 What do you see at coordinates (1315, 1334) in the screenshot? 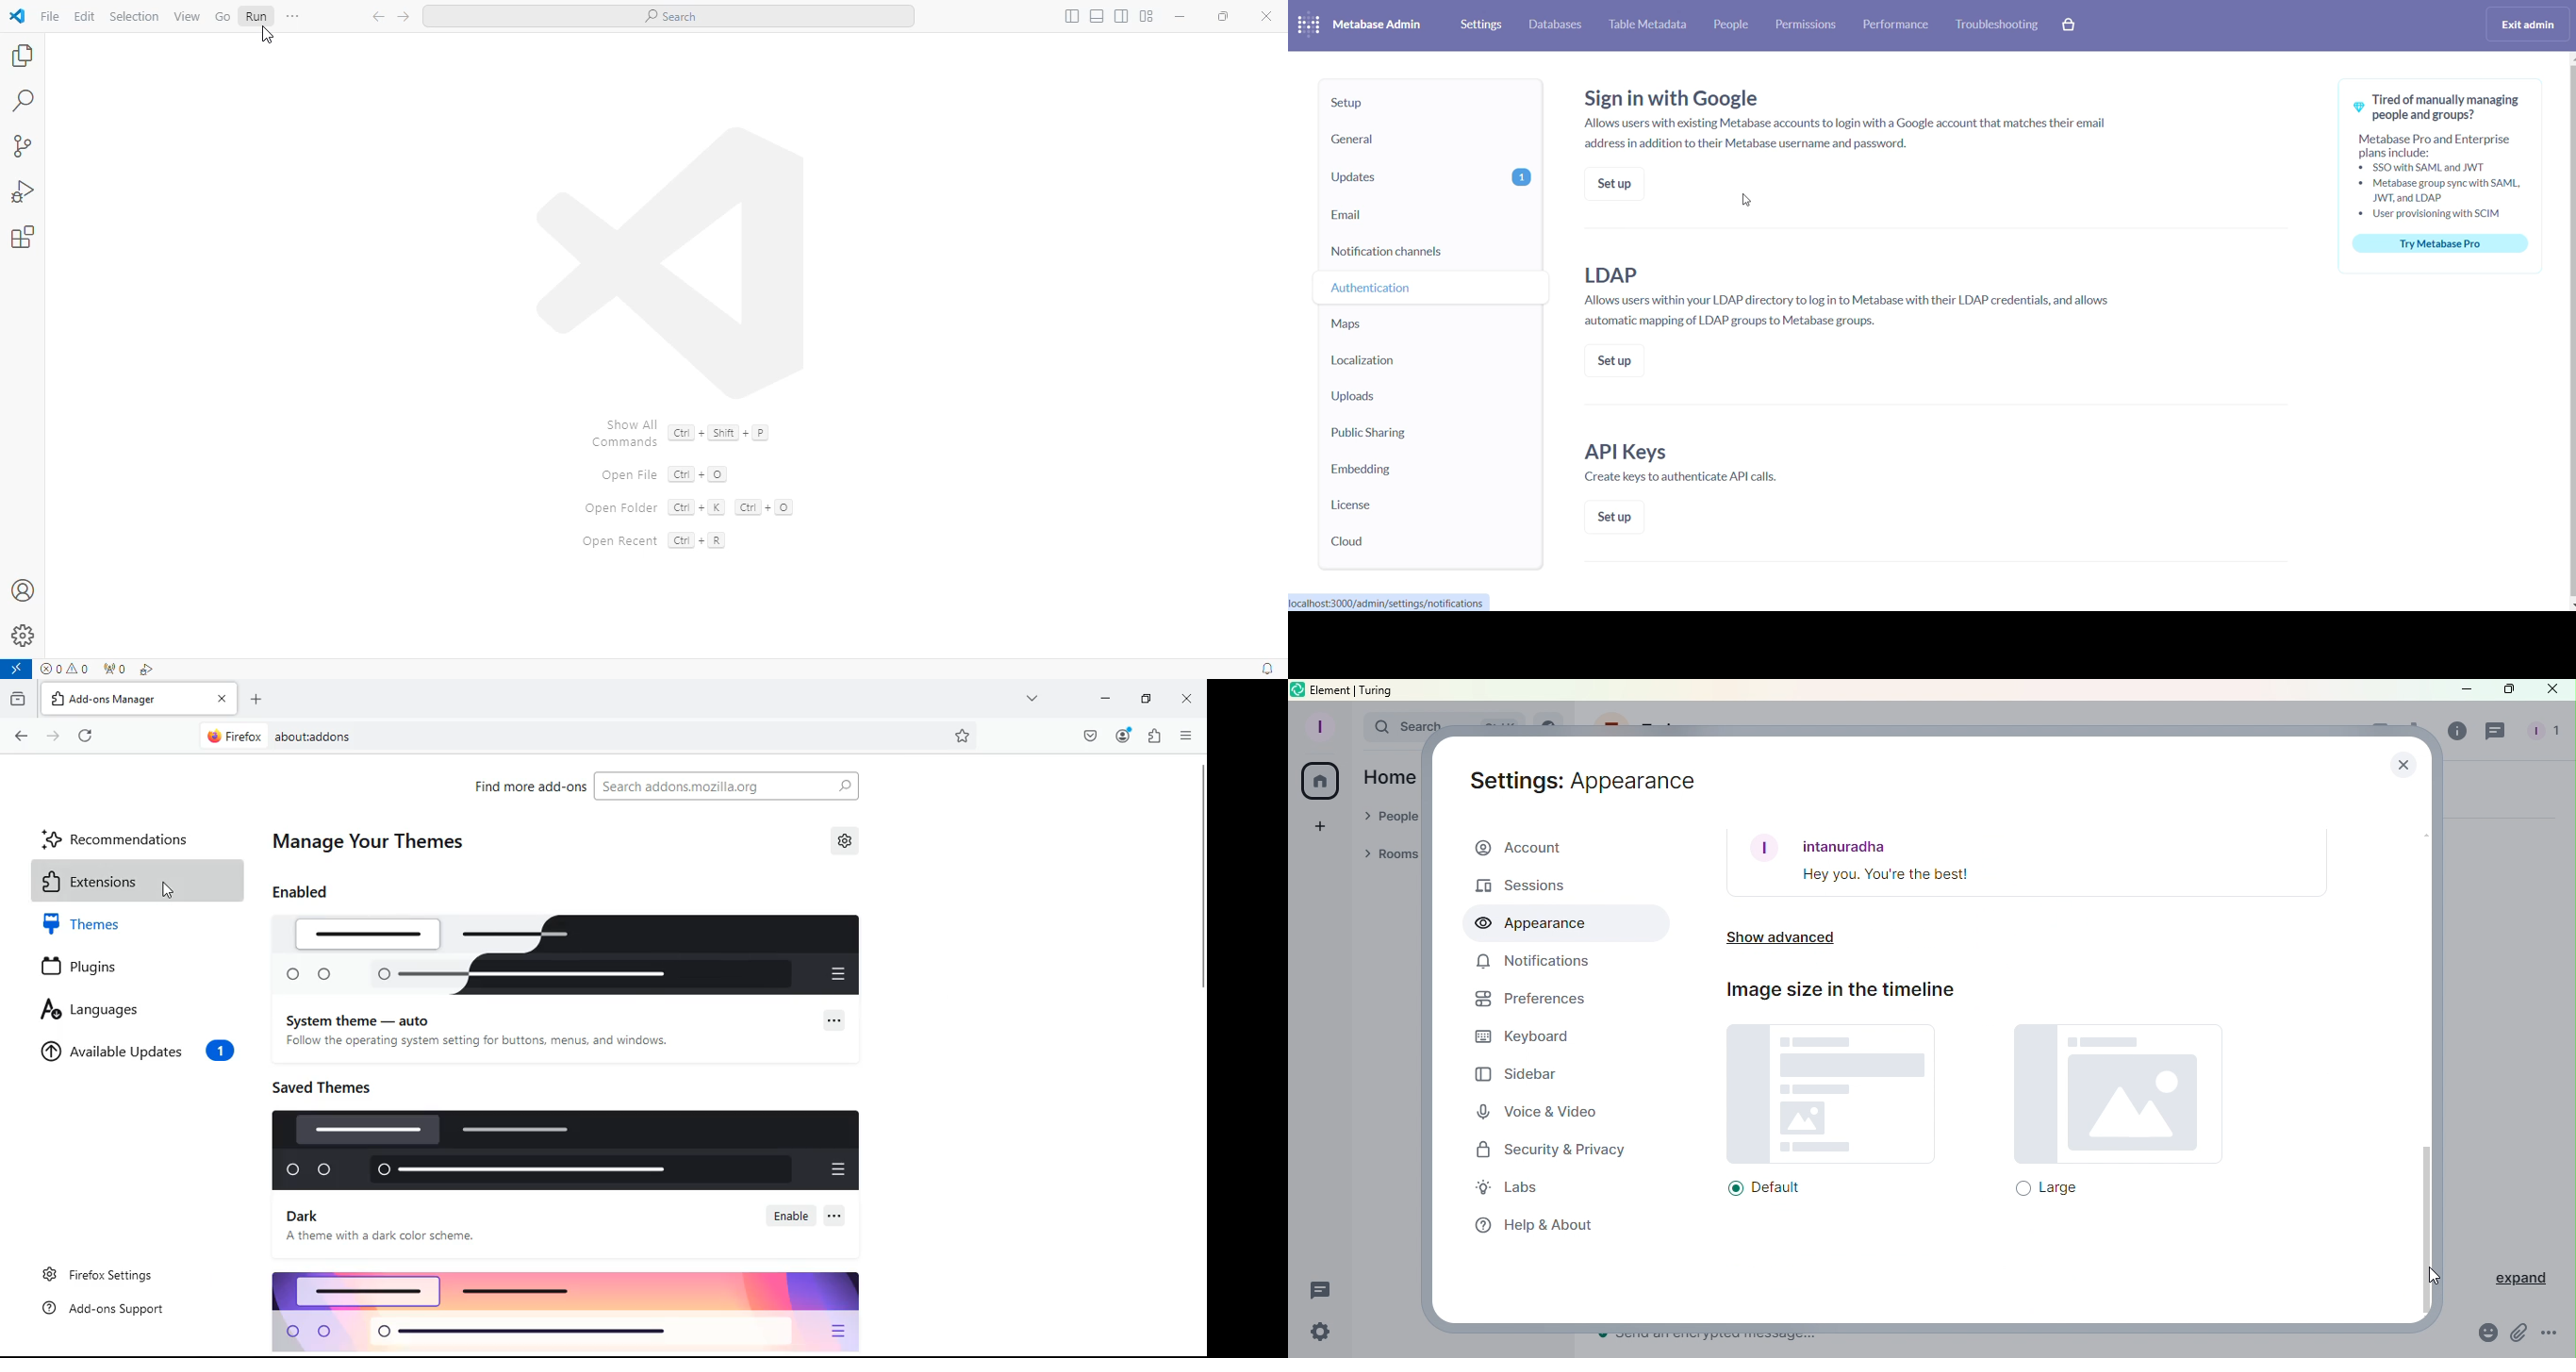
I see `Quick settings` at bounding box center [1315, 1334].